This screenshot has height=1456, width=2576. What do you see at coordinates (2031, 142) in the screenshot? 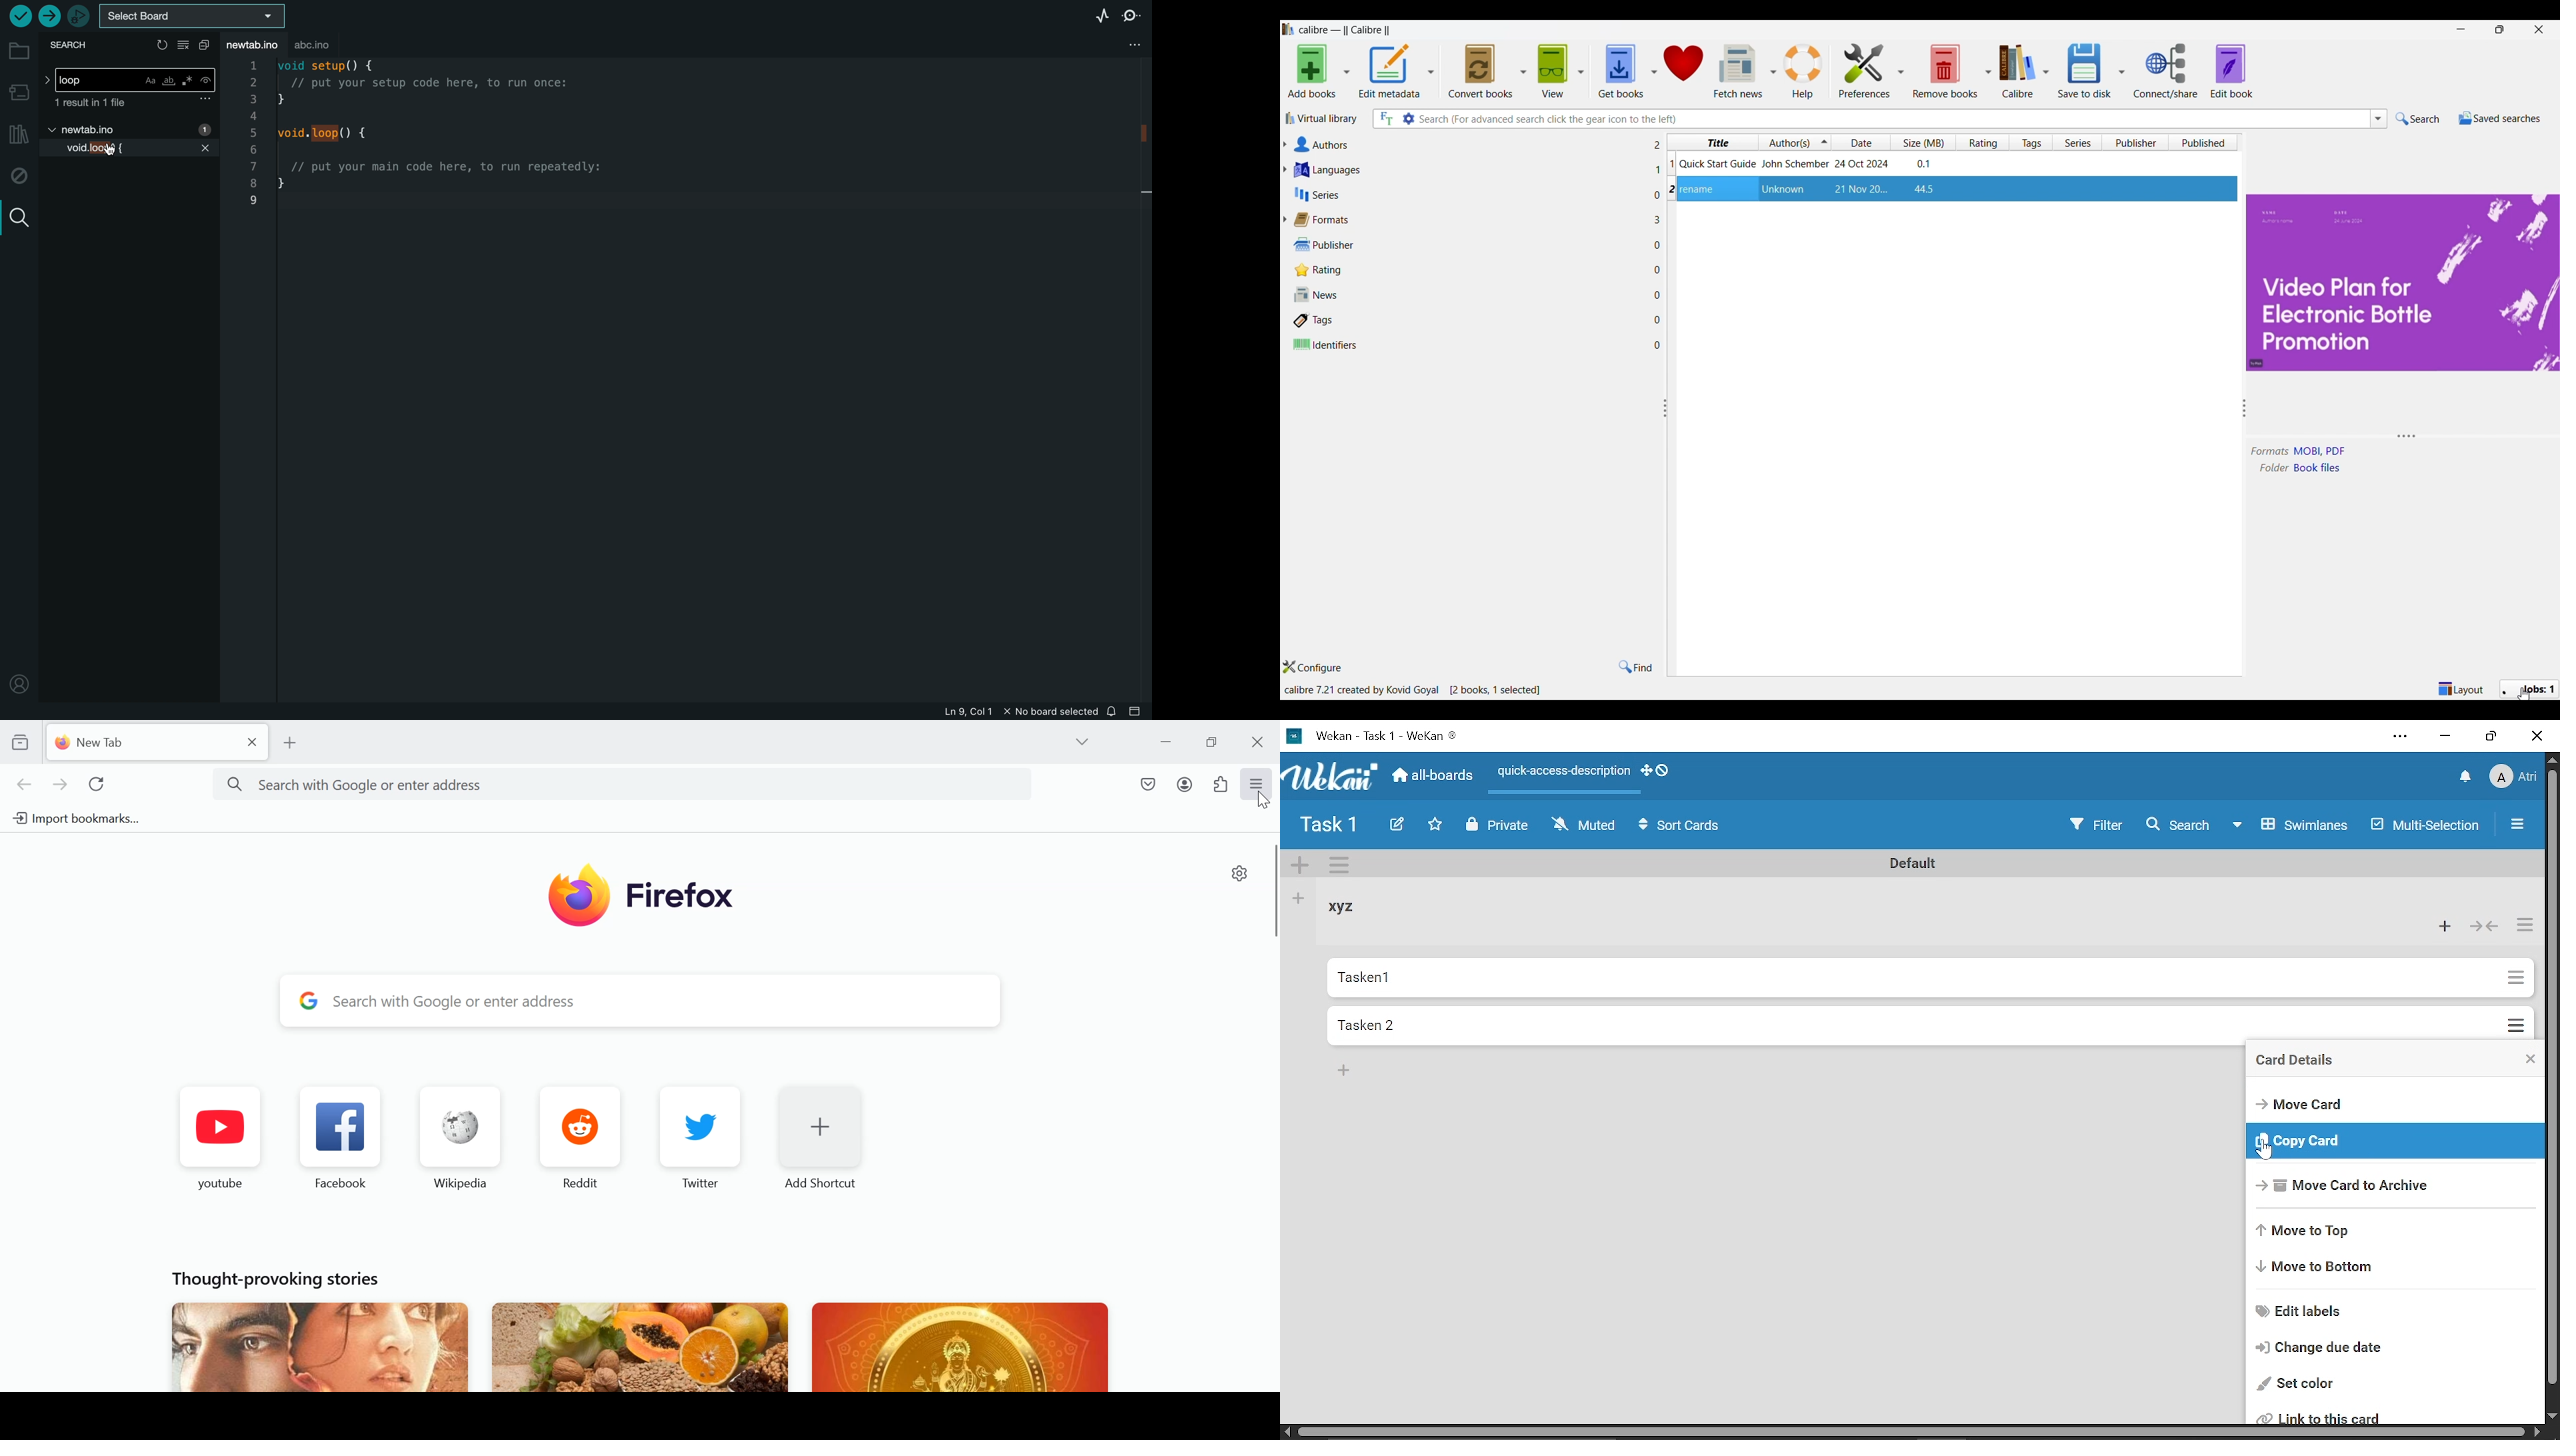
I see `Tags column` at bounding box center [2031, 142].